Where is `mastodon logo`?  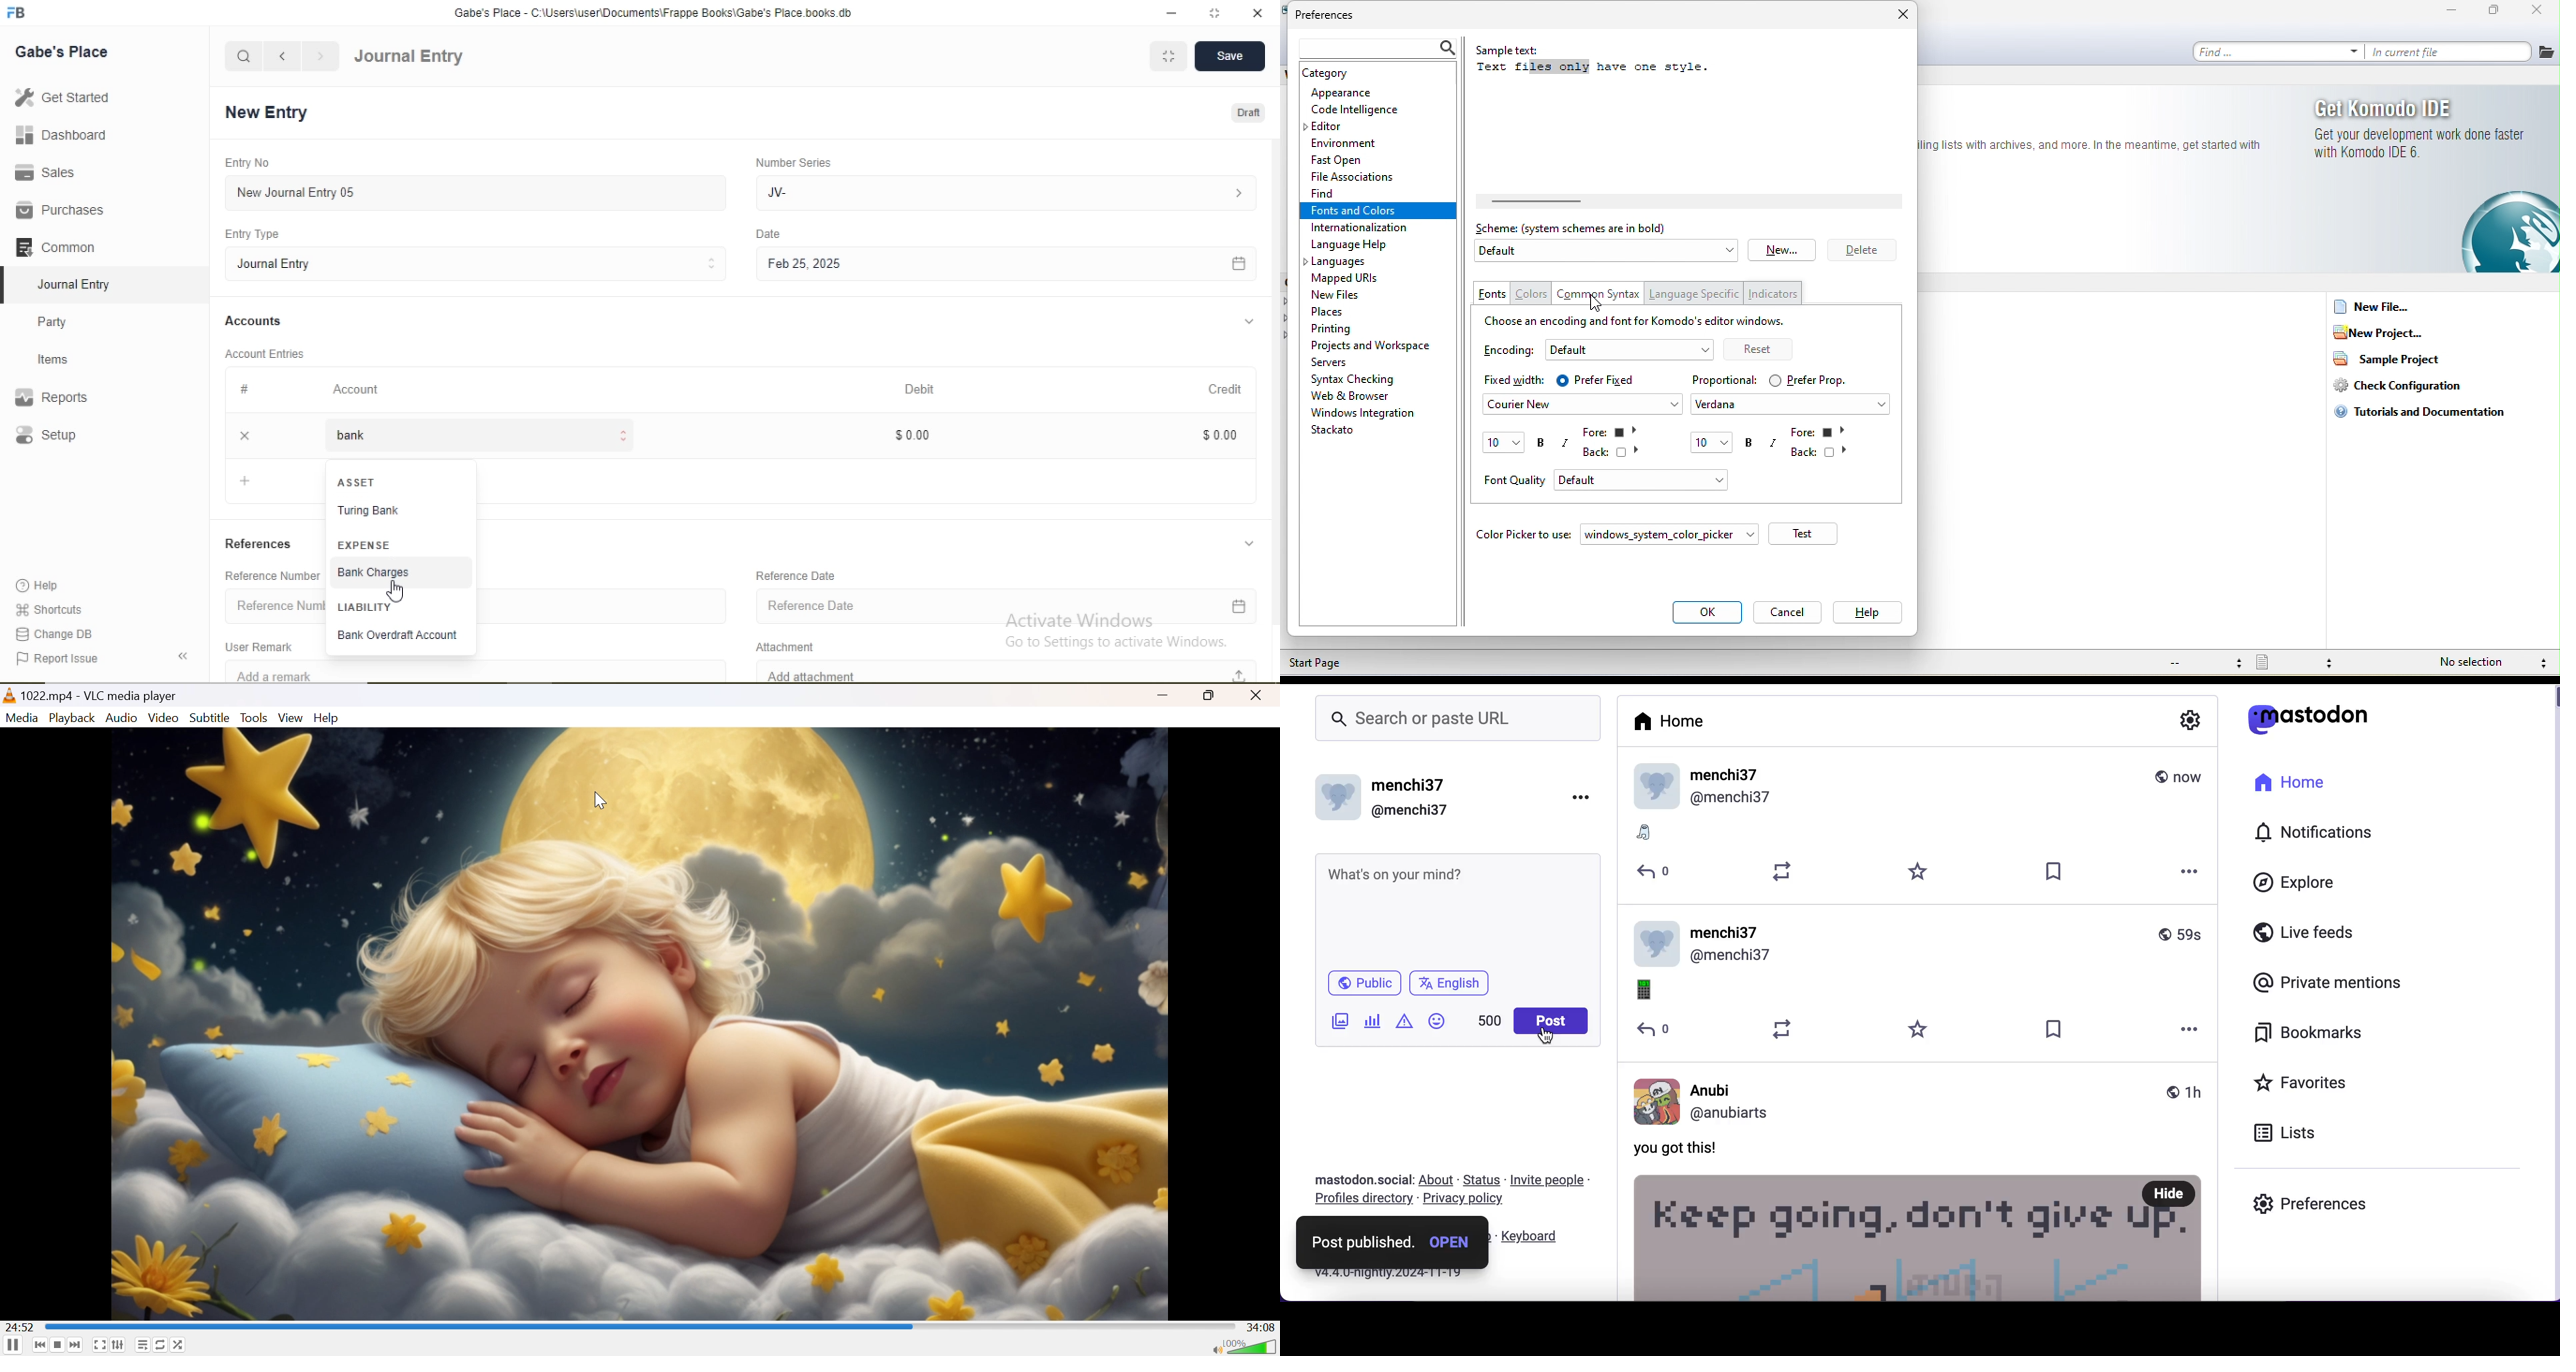
mastodon logo is located at coordinates (2302, 718).